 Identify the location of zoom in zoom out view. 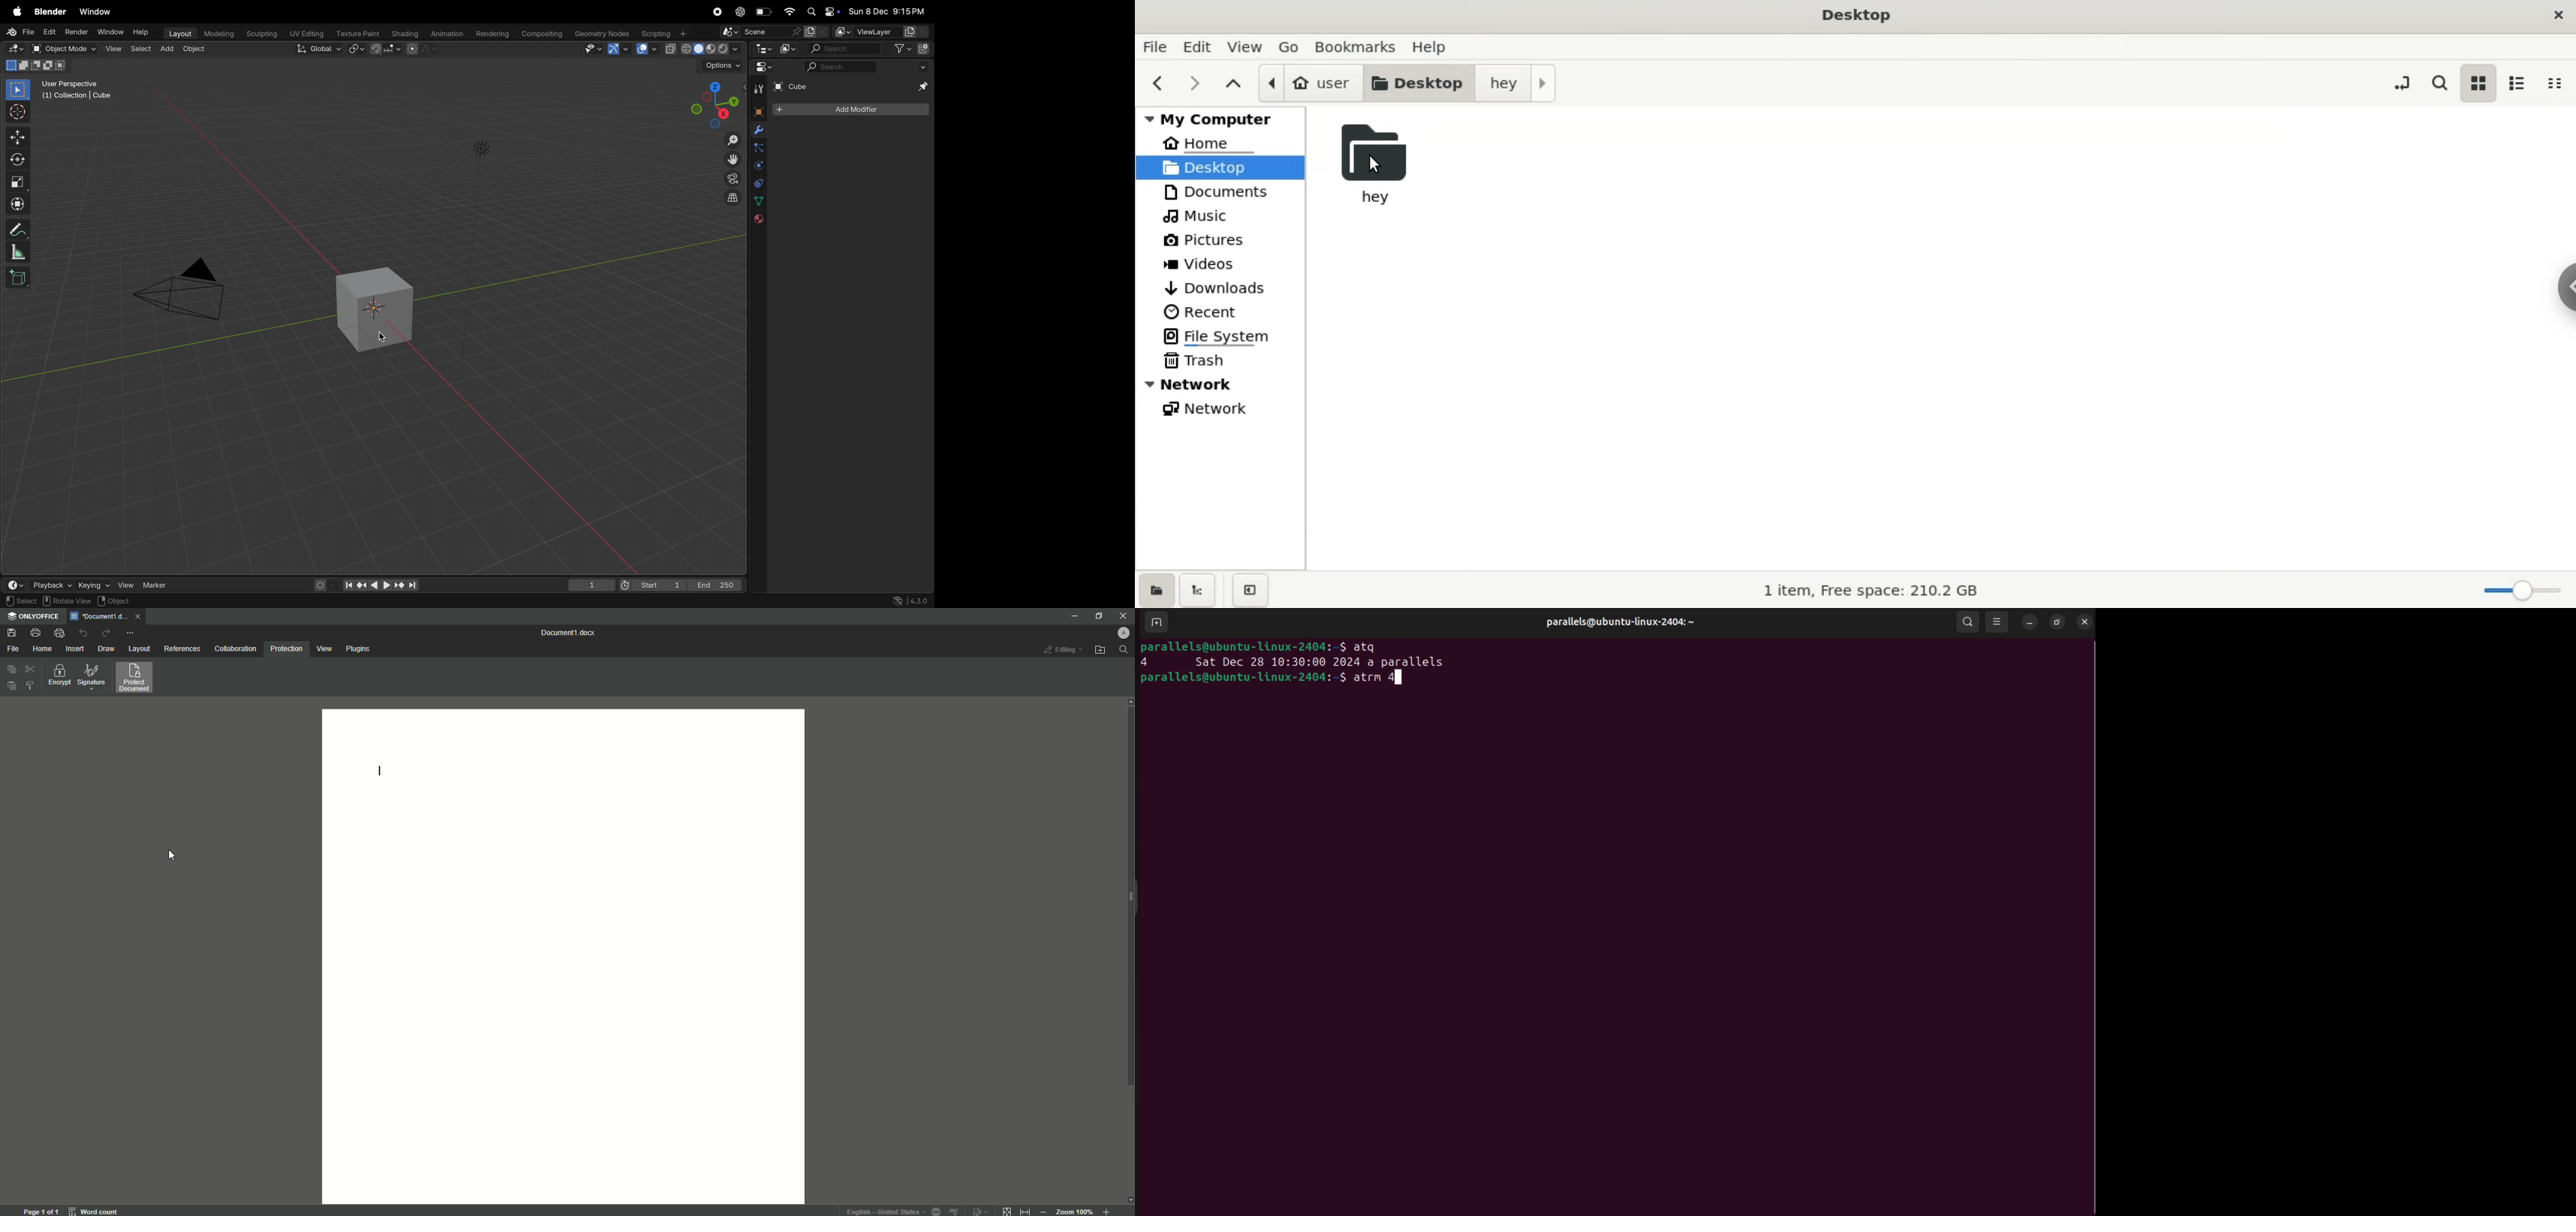
(729, 140).